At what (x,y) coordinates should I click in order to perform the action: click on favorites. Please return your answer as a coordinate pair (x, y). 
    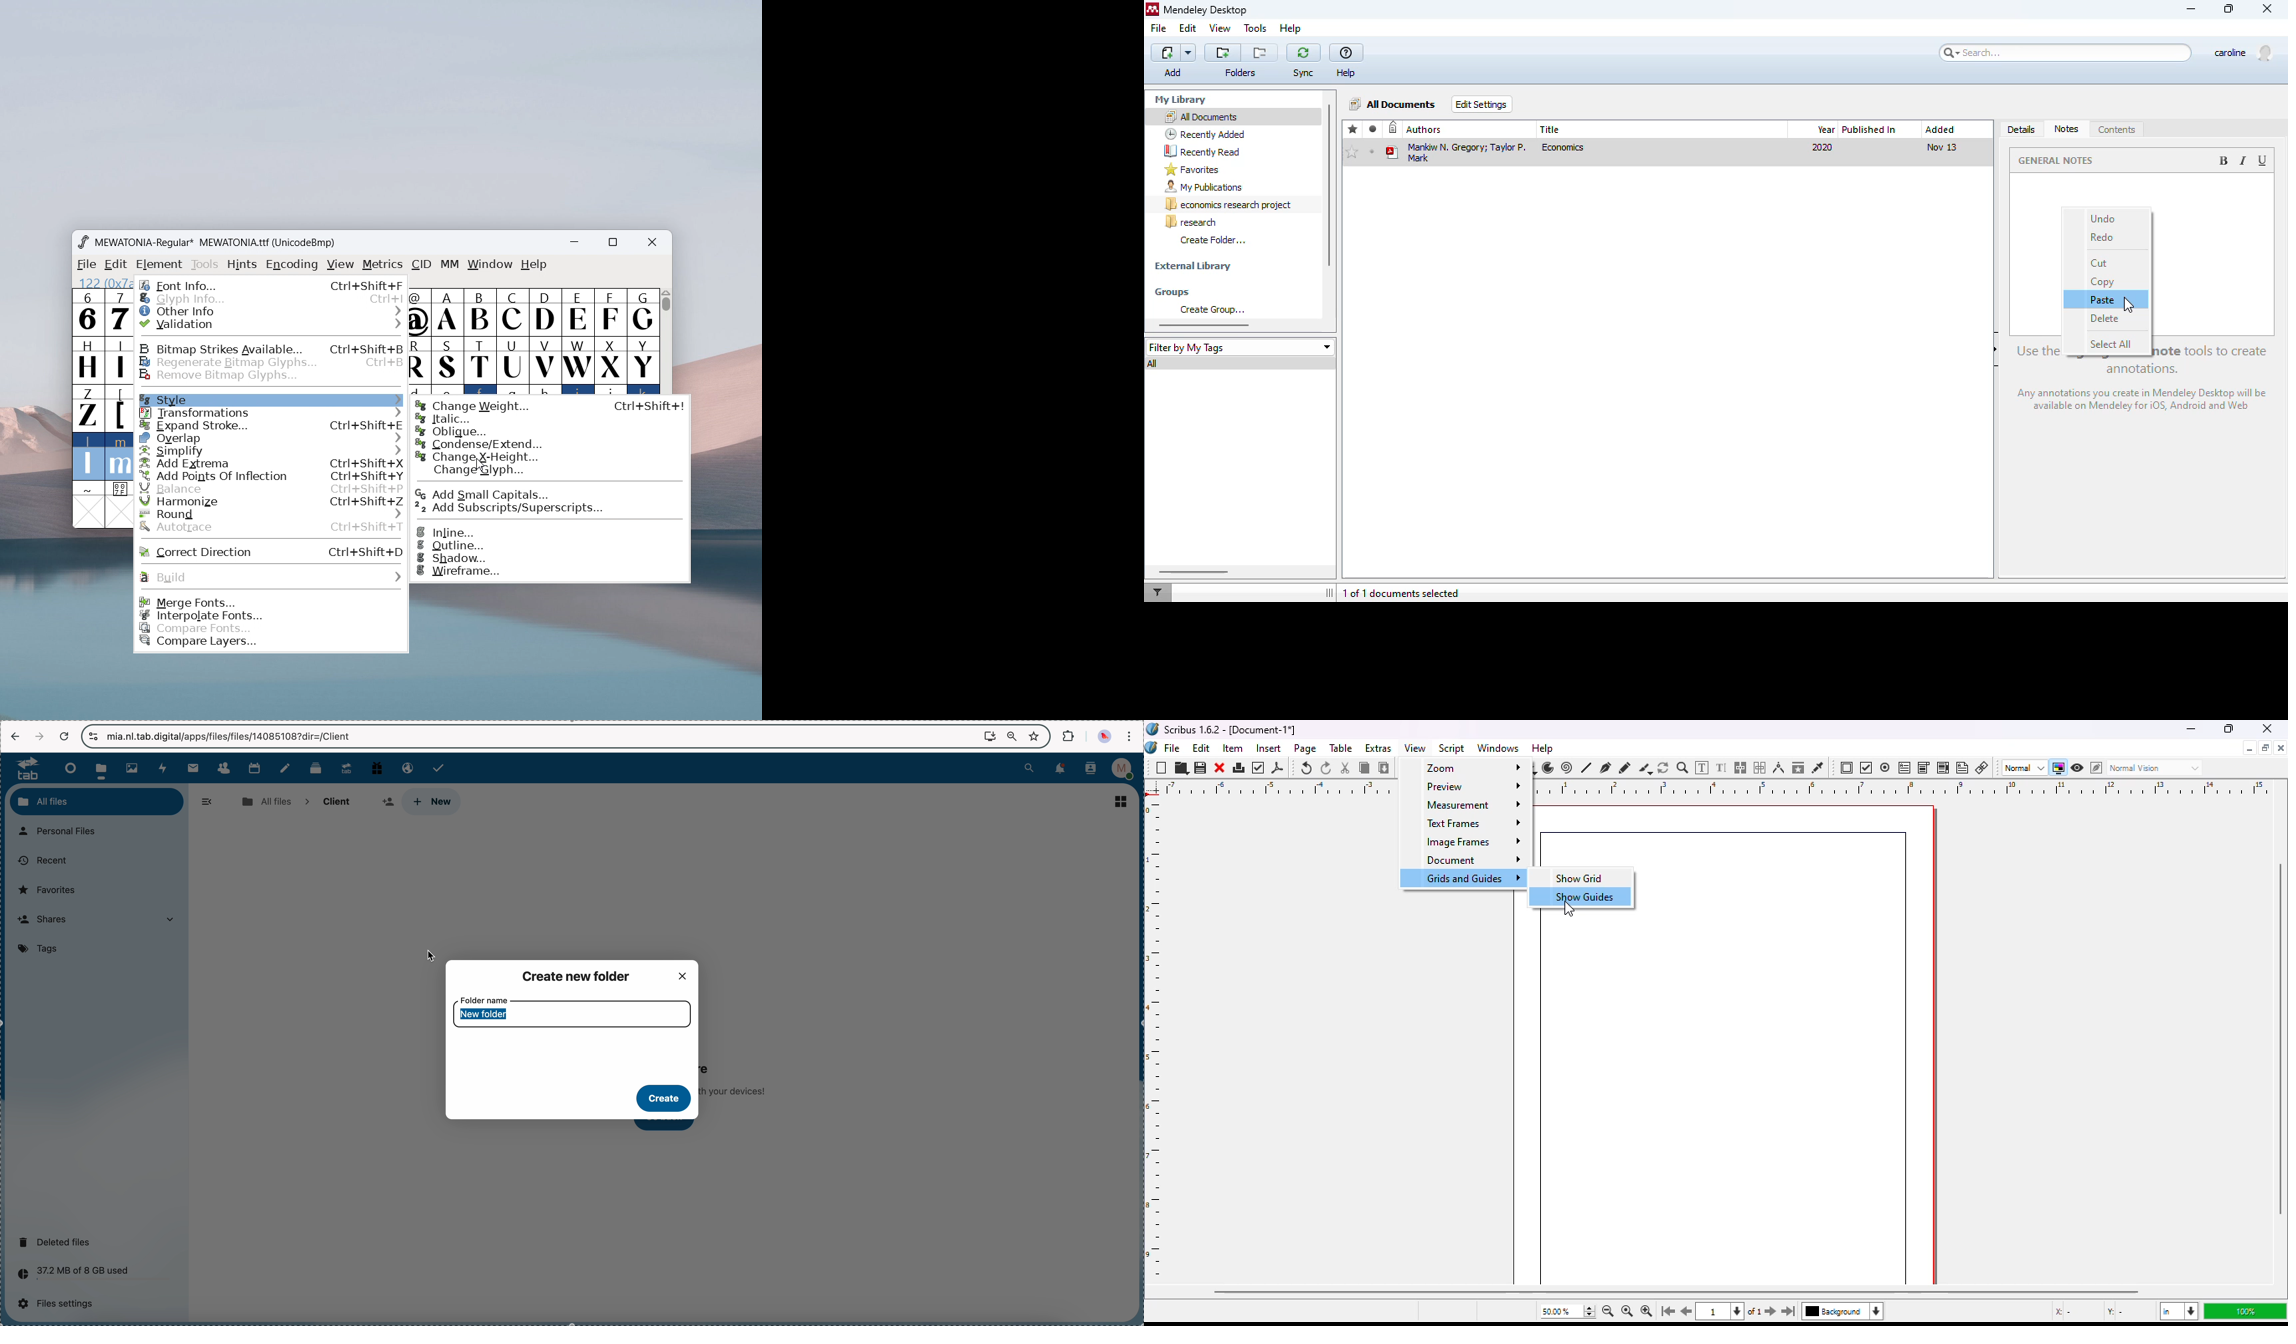
    Looking at the image, I should click on (1353, 130).